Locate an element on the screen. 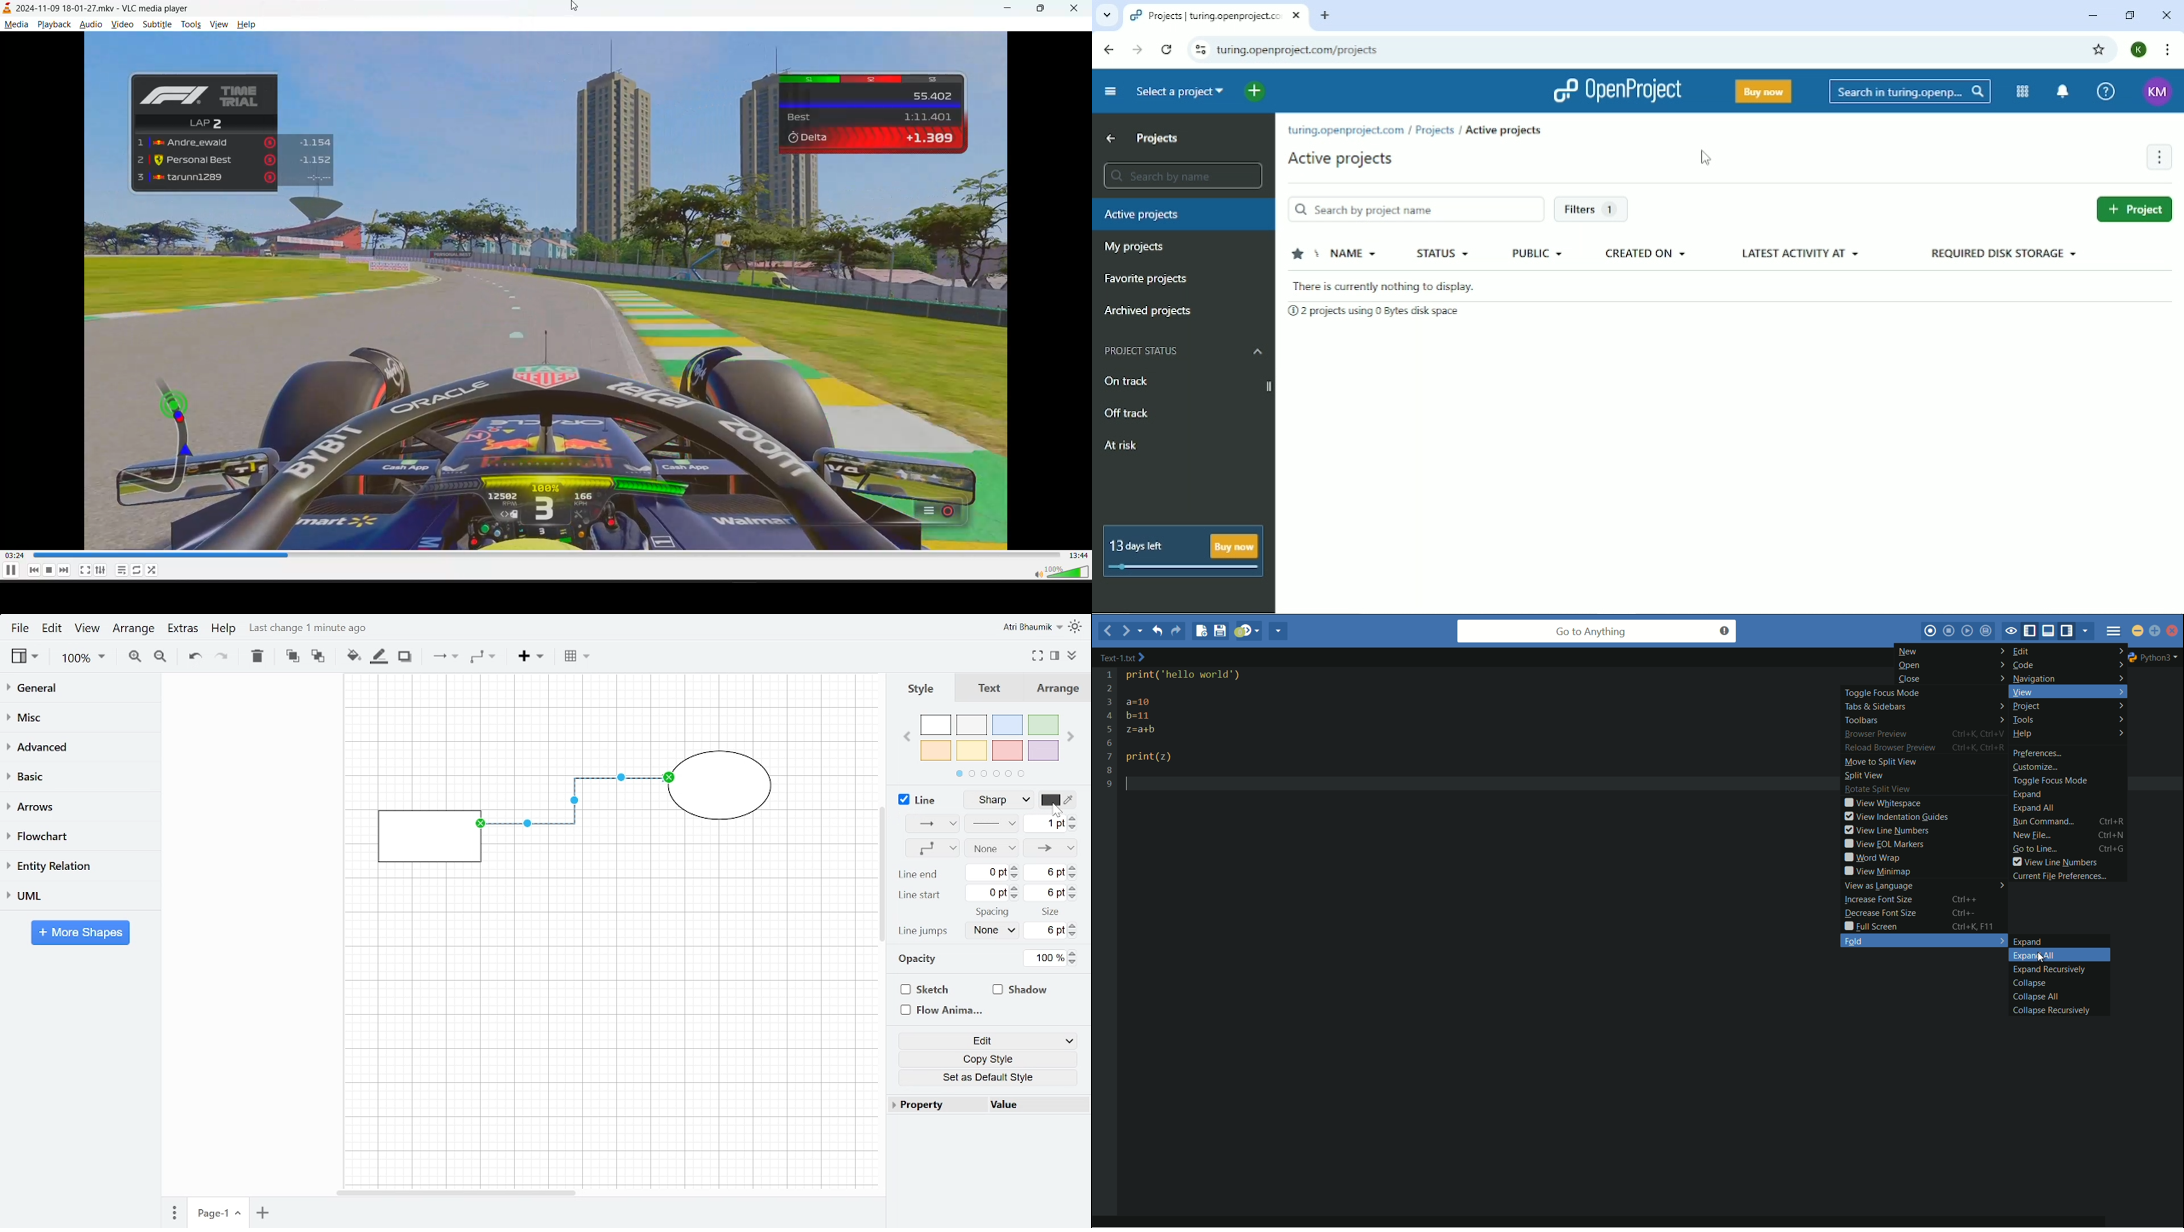 Image resolution: width=2184 pixels, height=1232 pixels. Active projects is located at coordinates (1341, 159).